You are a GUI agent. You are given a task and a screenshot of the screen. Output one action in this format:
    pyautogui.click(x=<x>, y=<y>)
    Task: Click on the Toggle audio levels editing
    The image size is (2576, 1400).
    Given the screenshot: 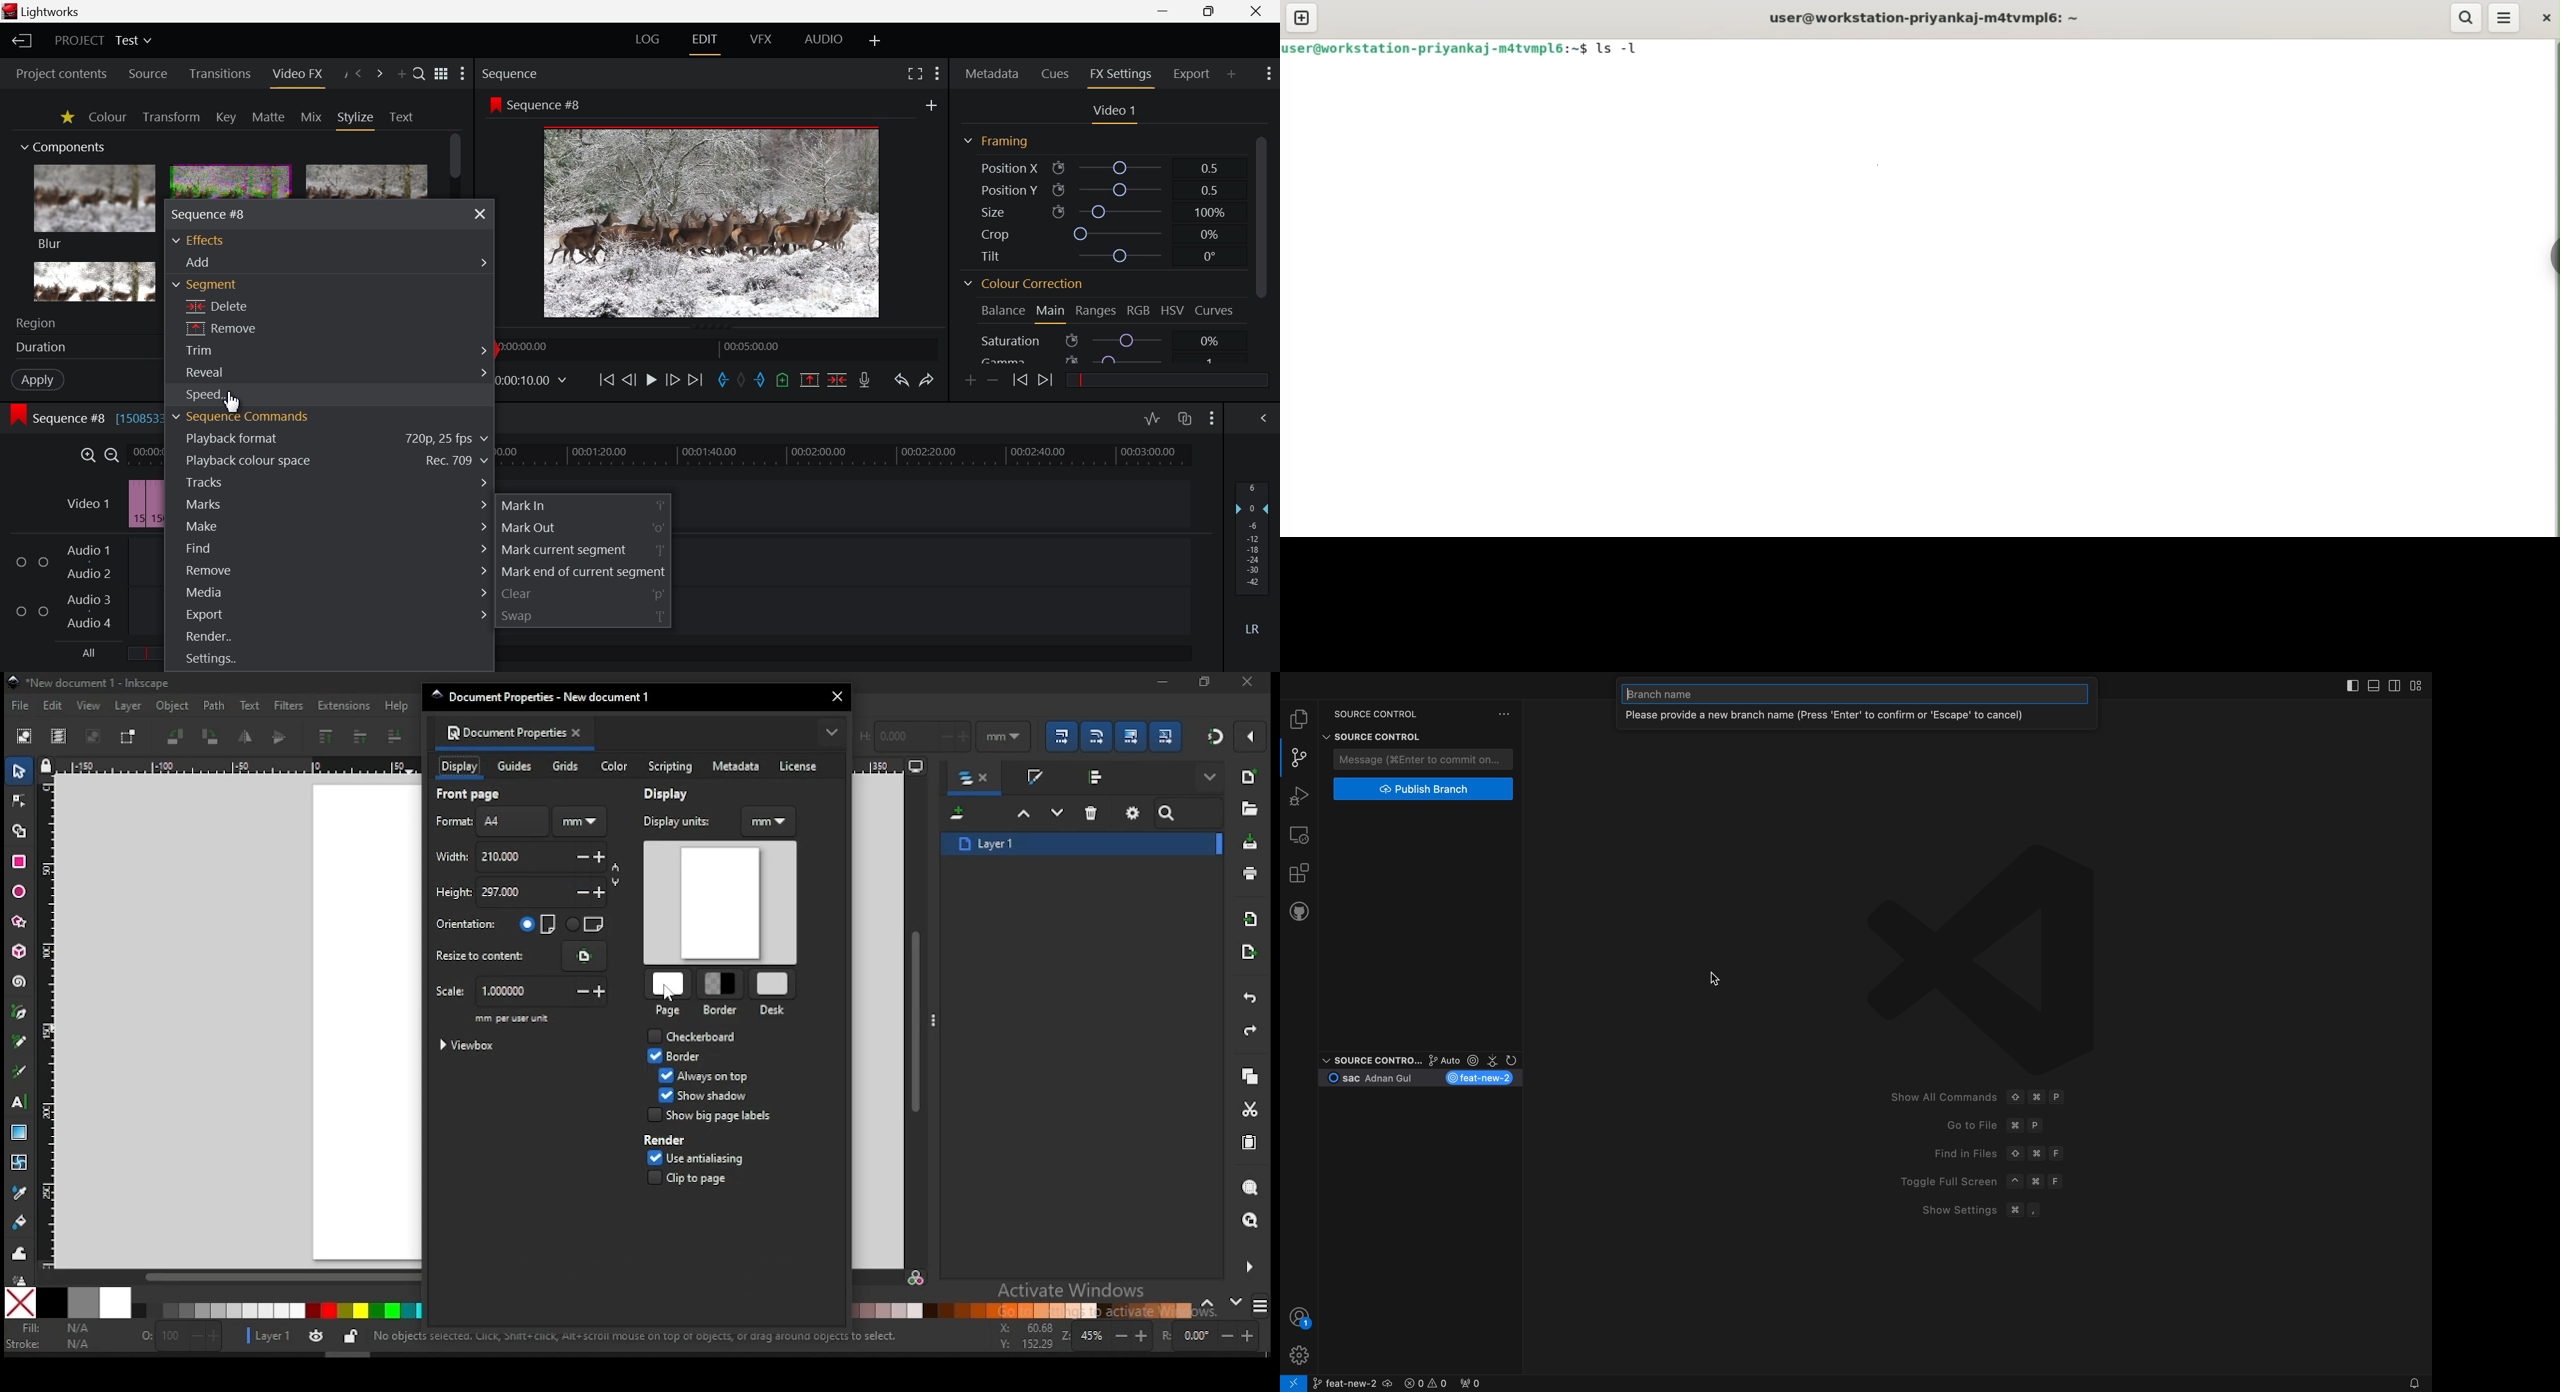 What is the action you would take?
    pyautogui.click(x=1152, y=419)
    